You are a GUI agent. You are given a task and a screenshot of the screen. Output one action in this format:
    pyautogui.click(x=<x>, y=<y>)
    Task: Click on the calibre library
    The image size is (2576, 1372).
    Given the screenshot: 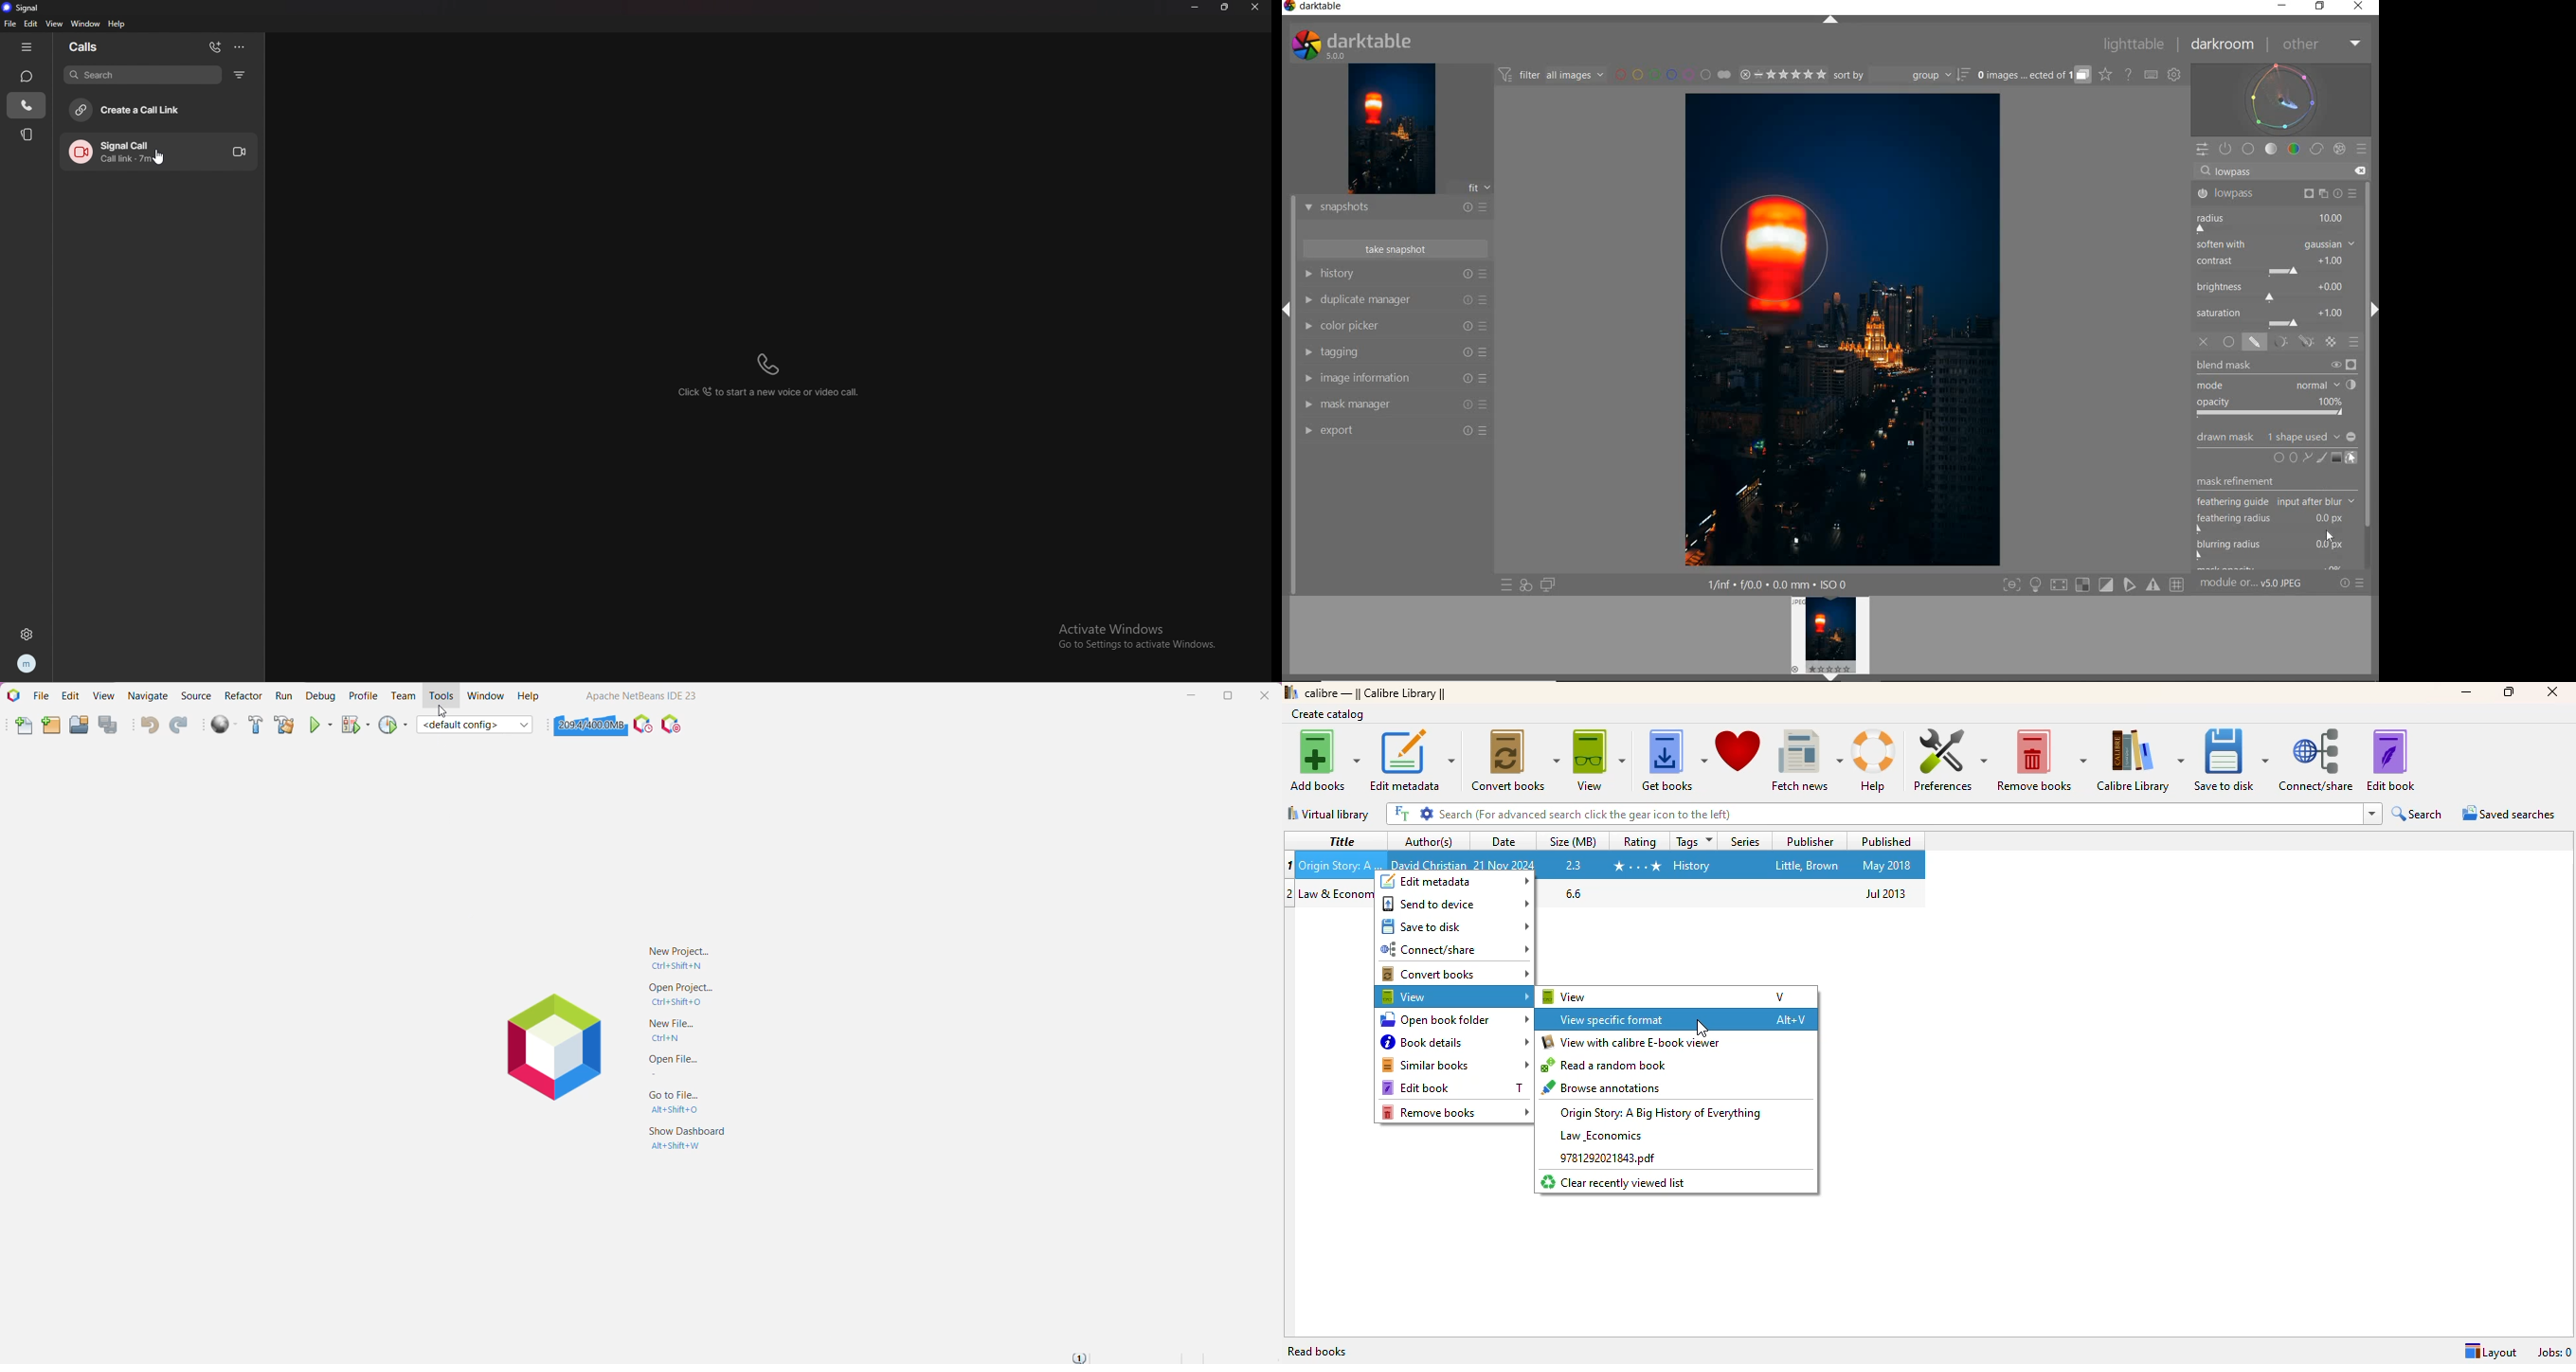 What is the action you would take?
    pyautogui.click(x=2140, y=761)
    